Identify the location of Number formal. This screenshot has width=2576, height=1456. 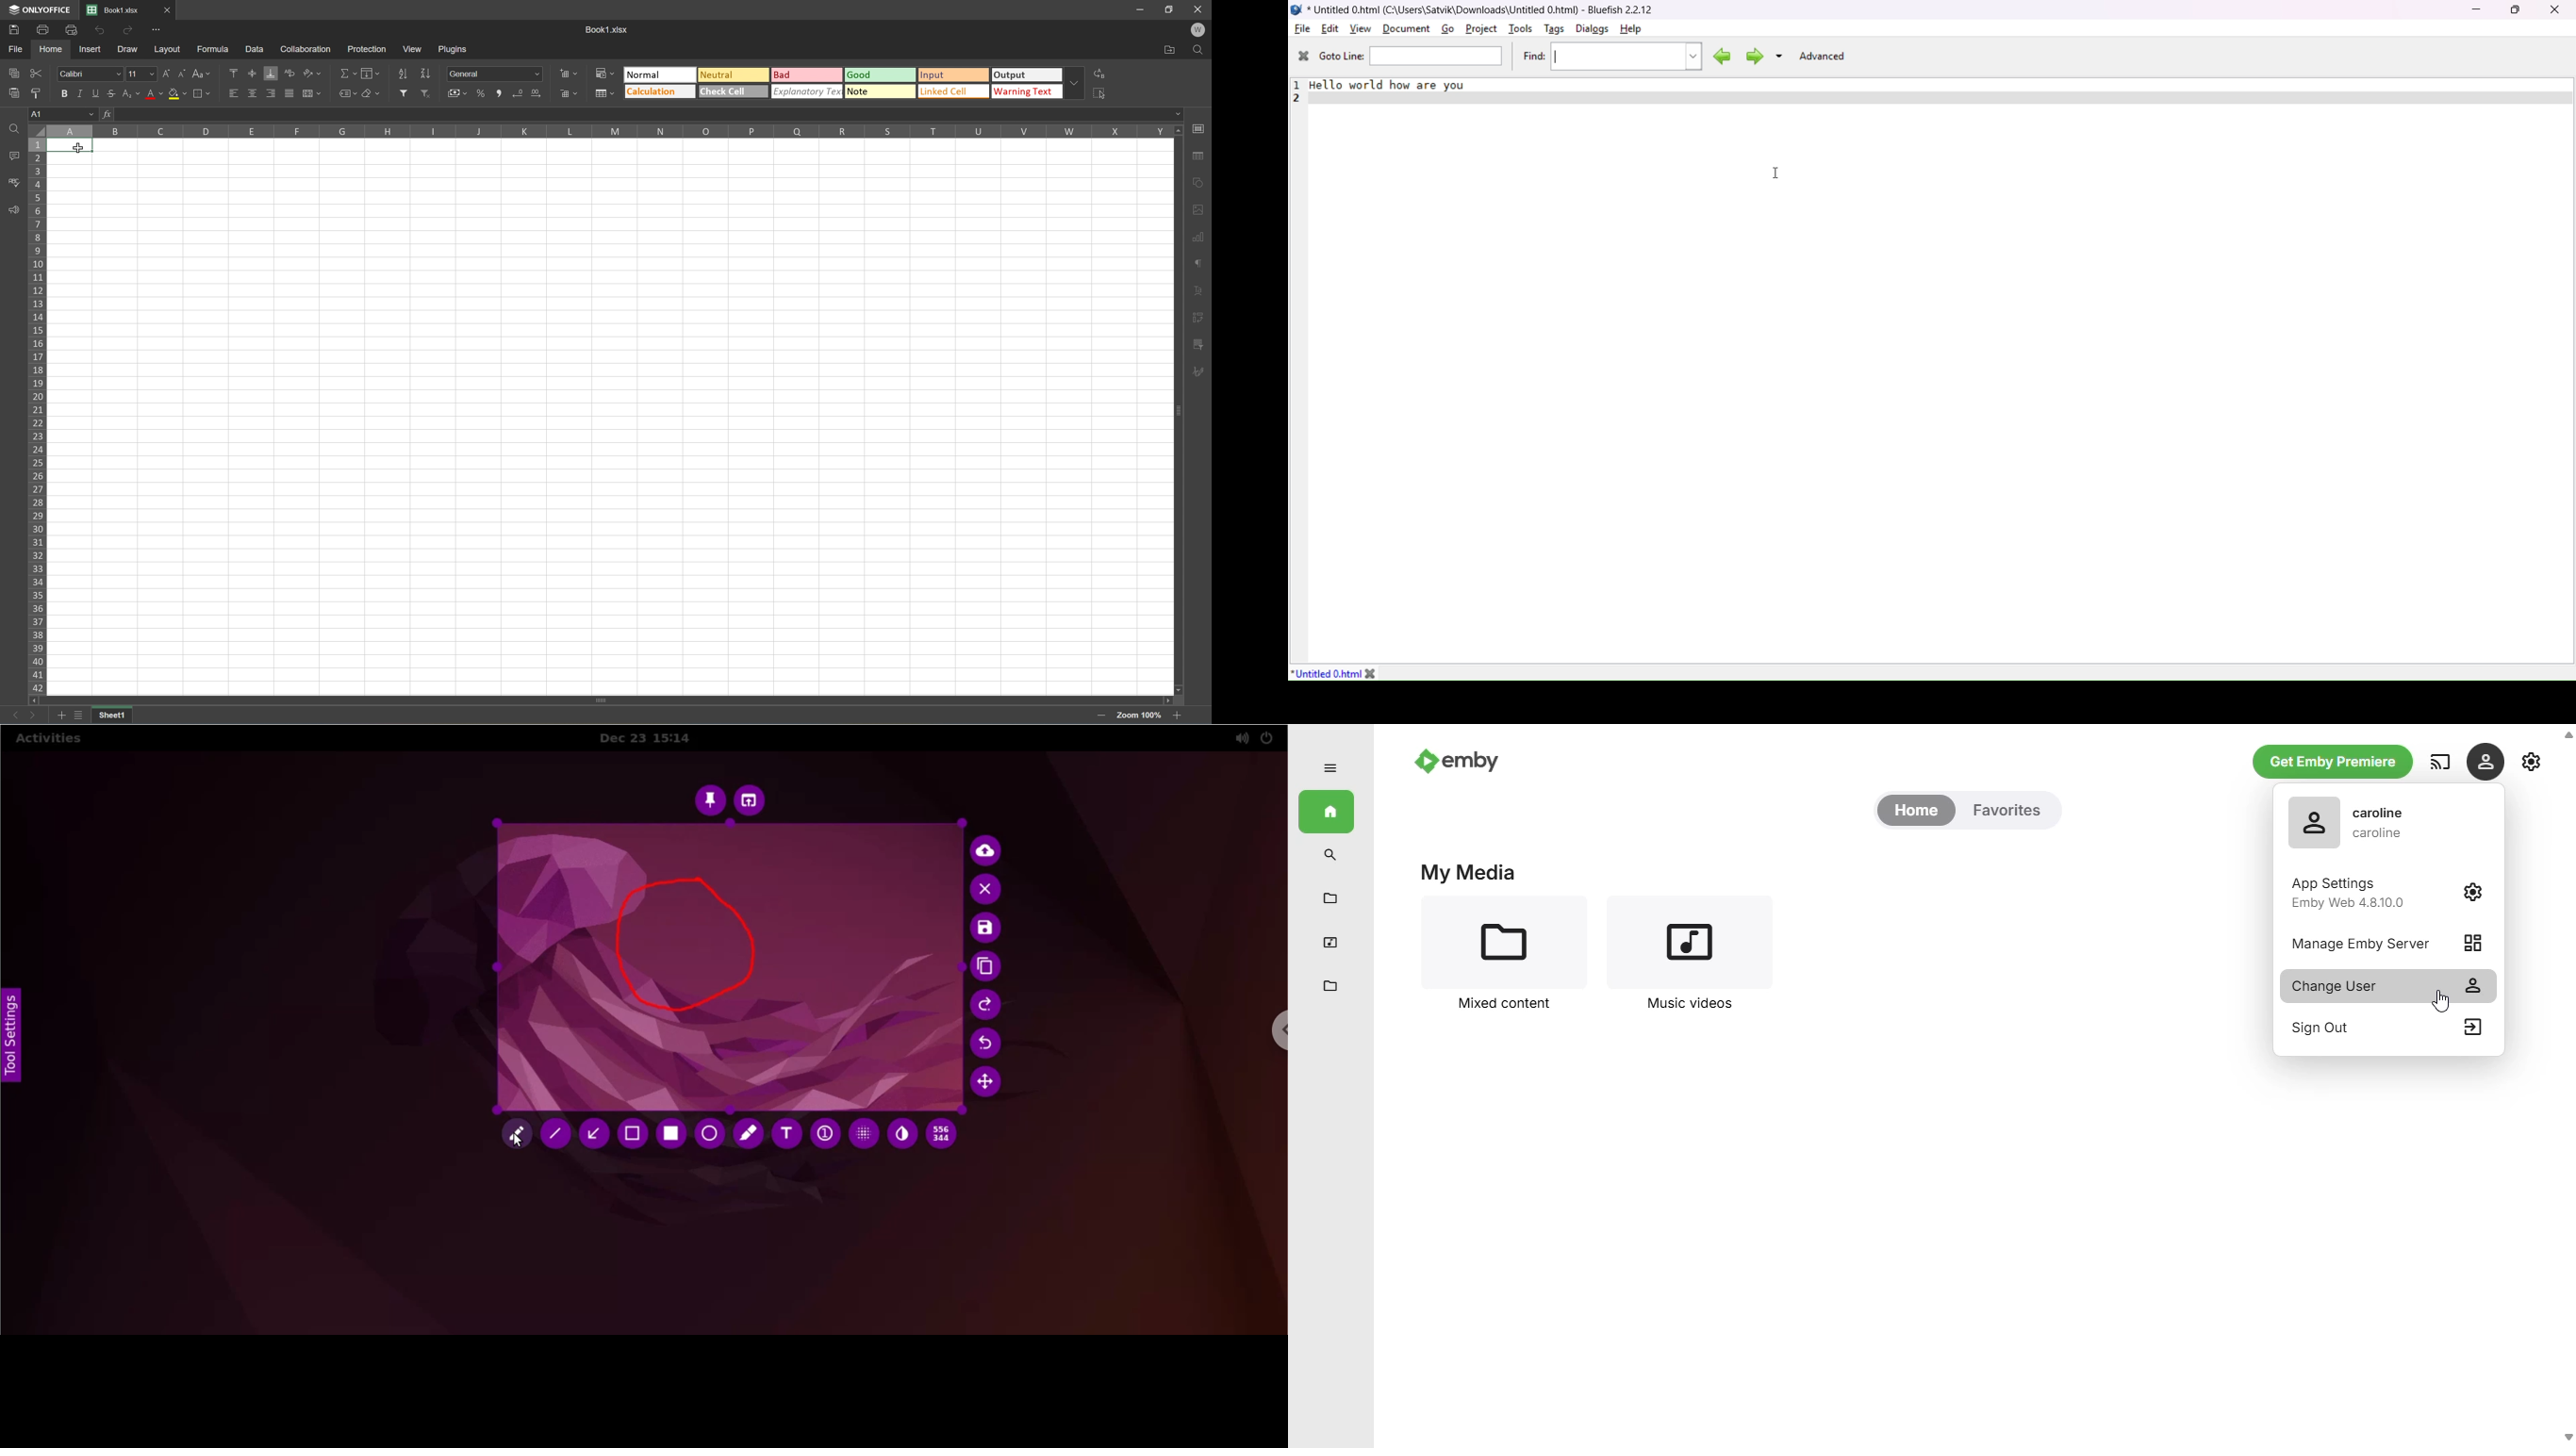
(494, 73).